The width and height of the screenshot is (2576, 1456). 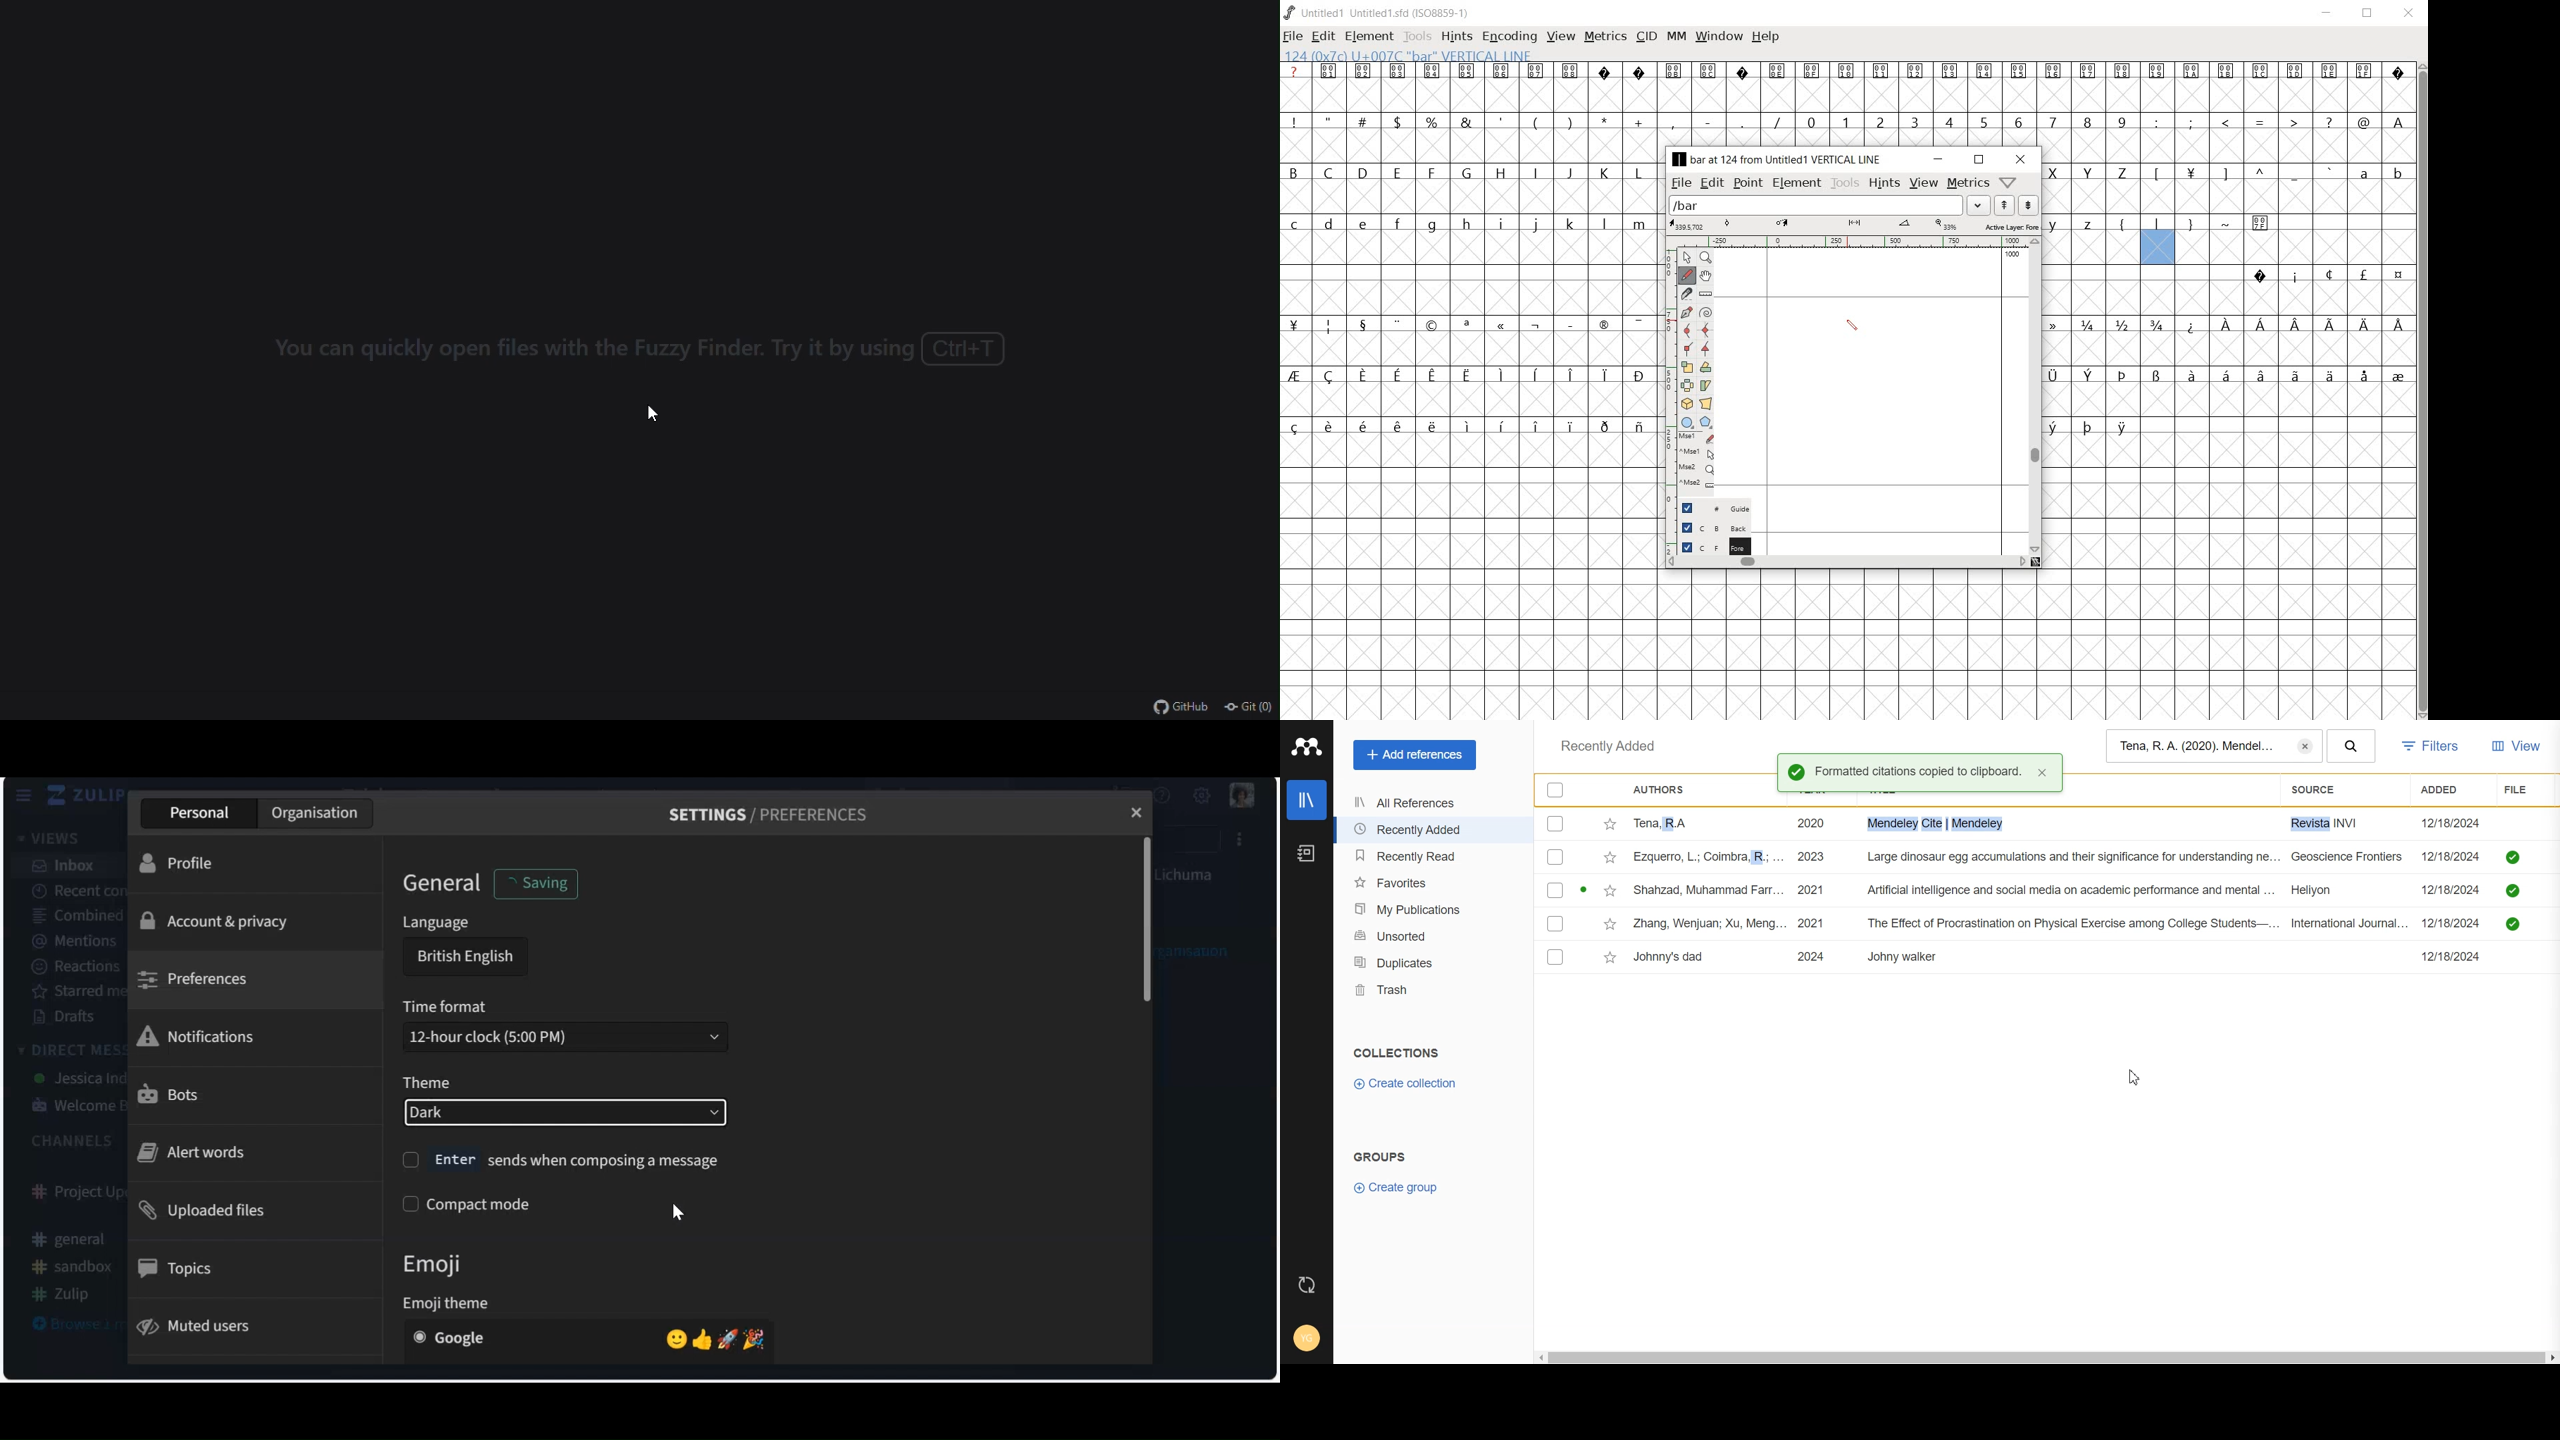 I want to click on Preferences, so click(x=197, y=979).